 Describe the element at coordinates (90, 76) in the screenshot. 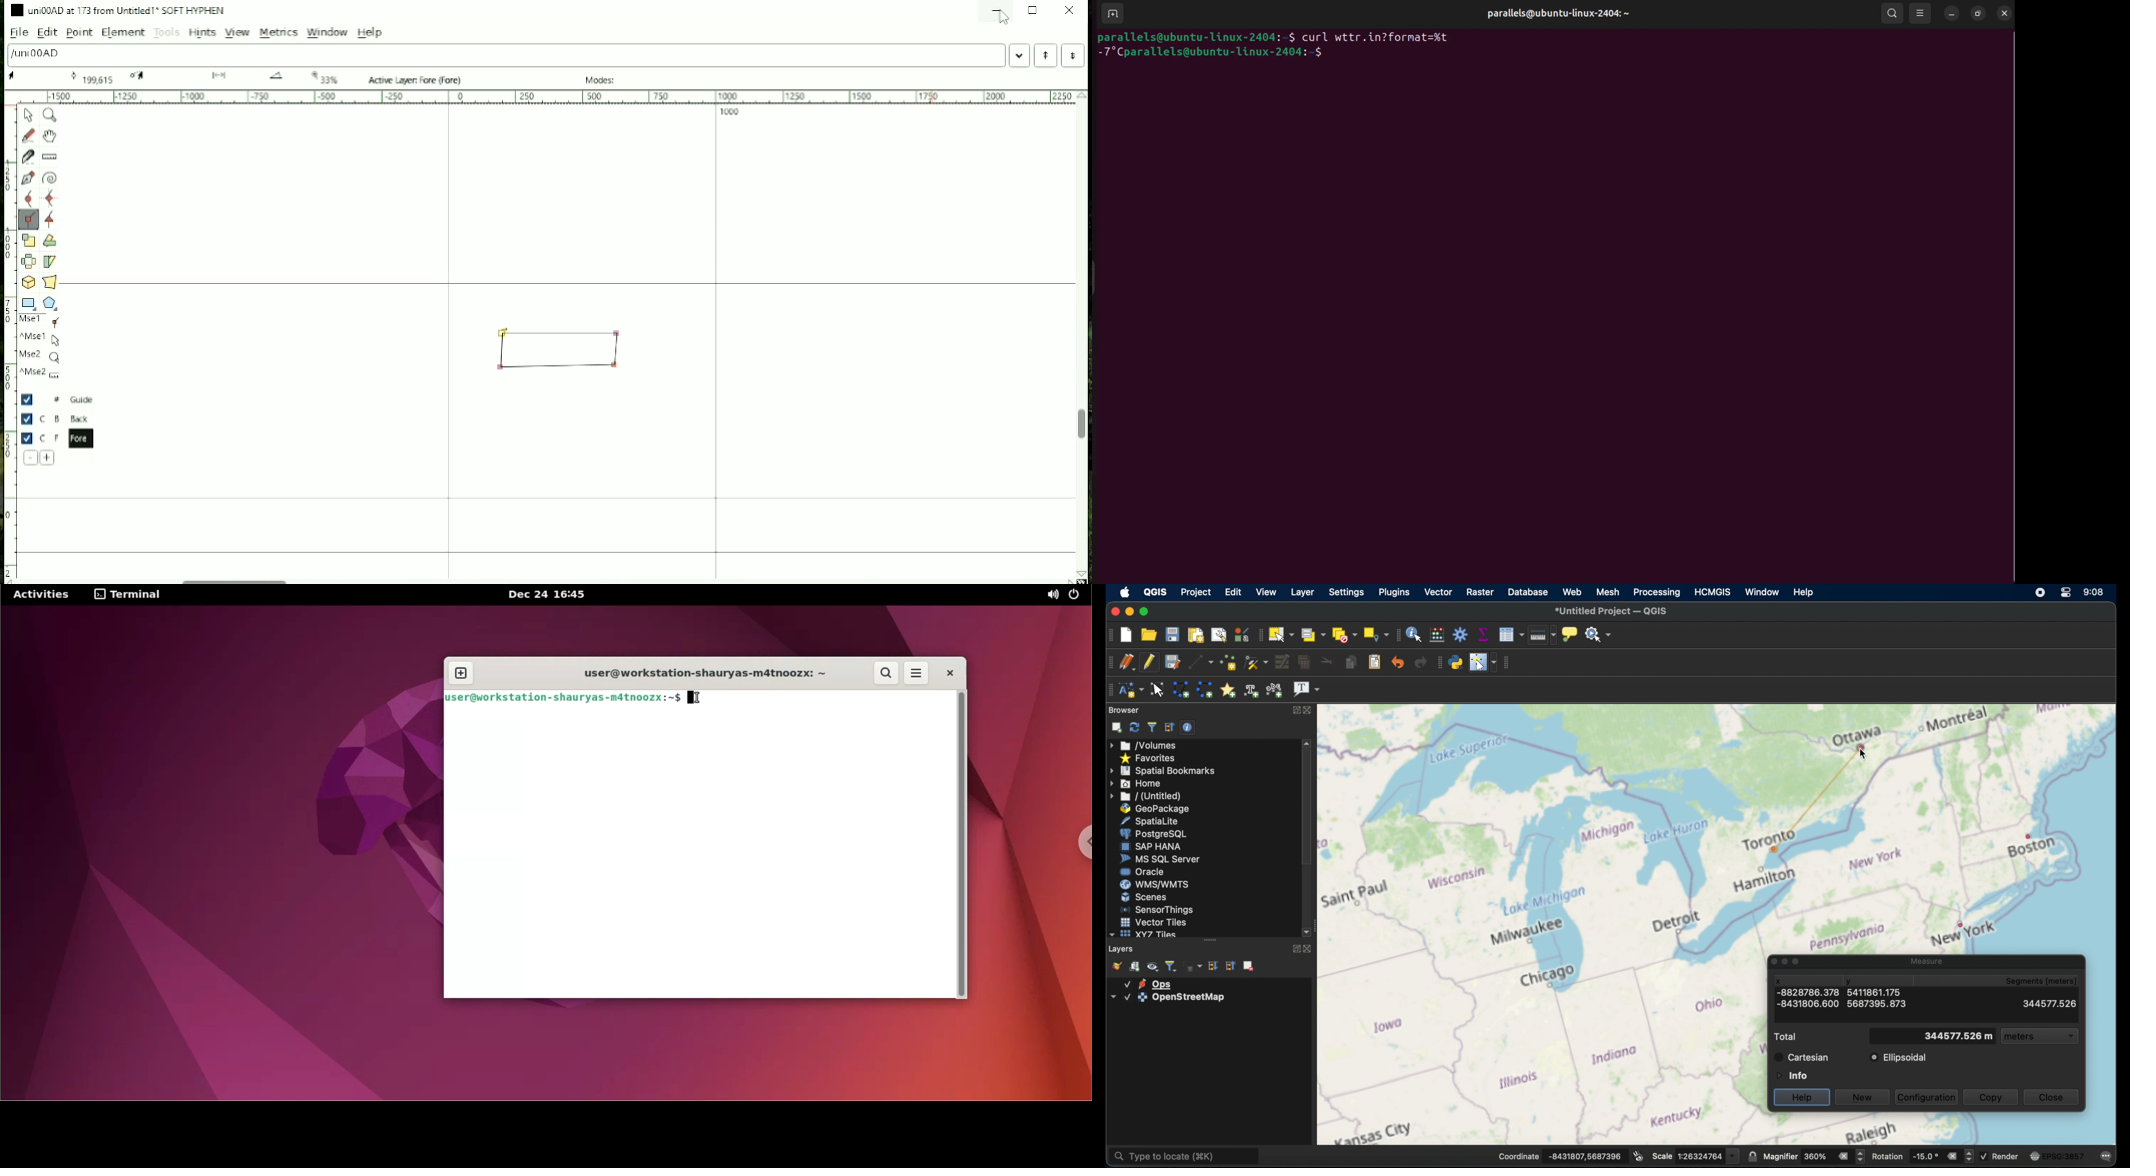

I see `173 Oxad U+00AD "uni00AD" SOFT HYPHEN` at that location.